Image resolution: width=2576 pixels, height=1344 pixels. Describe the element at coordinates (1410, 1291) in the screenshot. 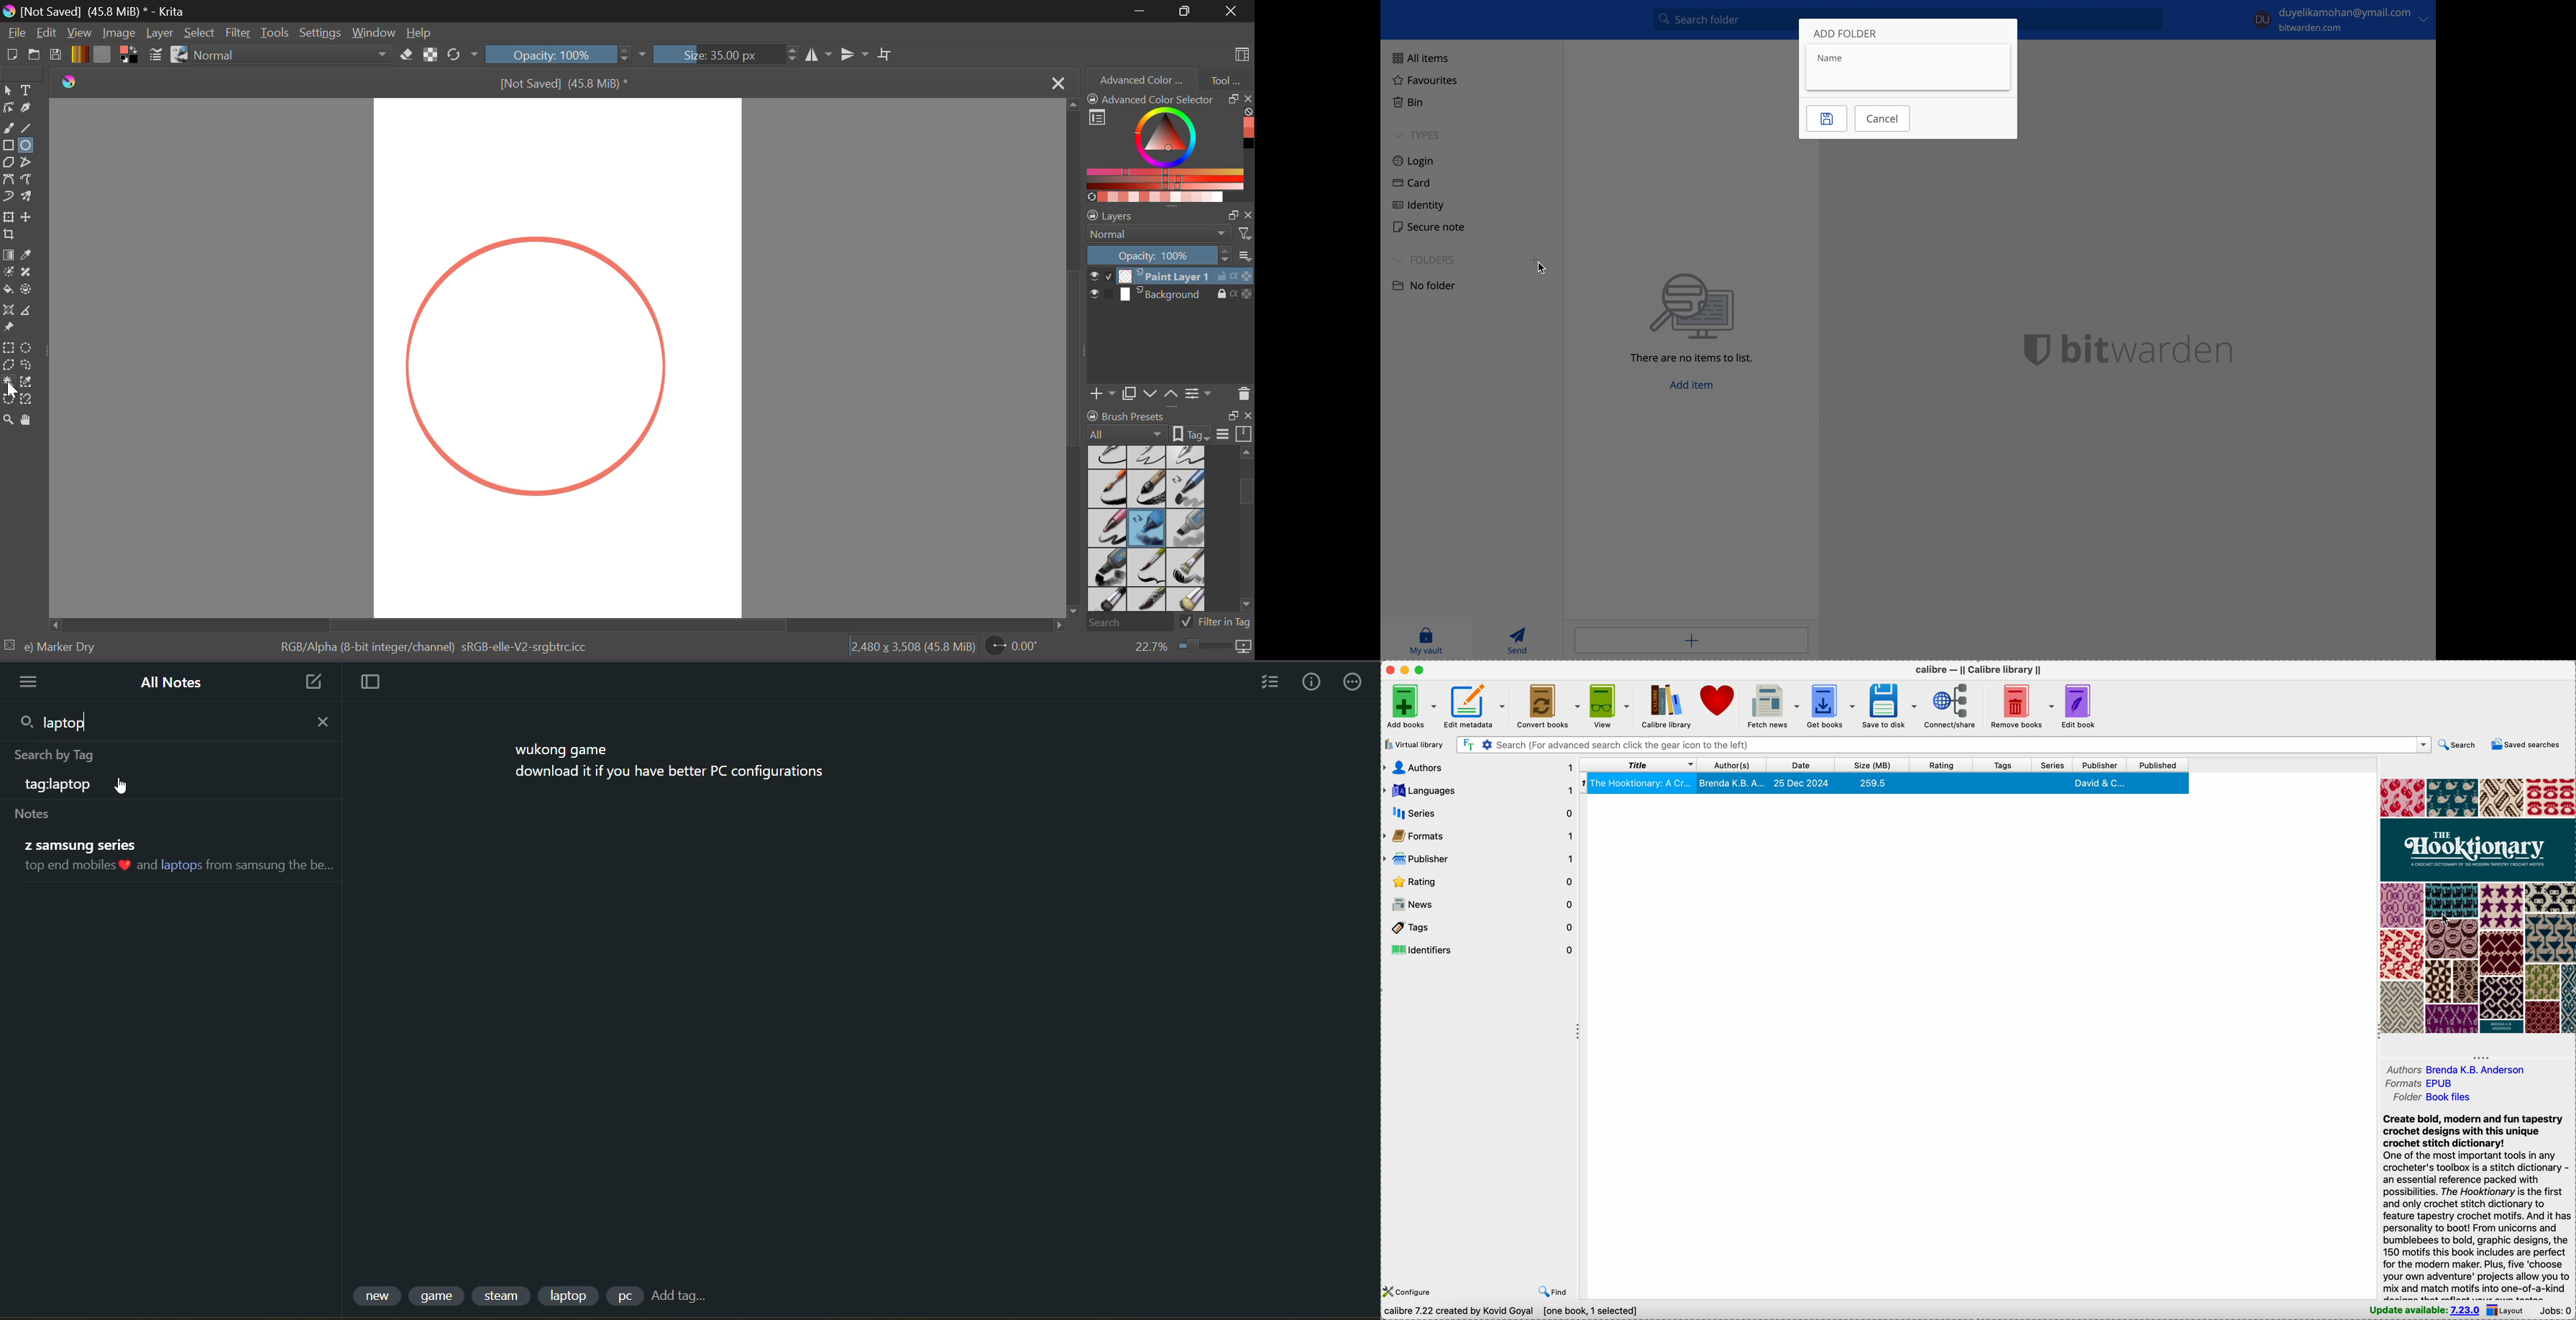

I see `configure` at that location.